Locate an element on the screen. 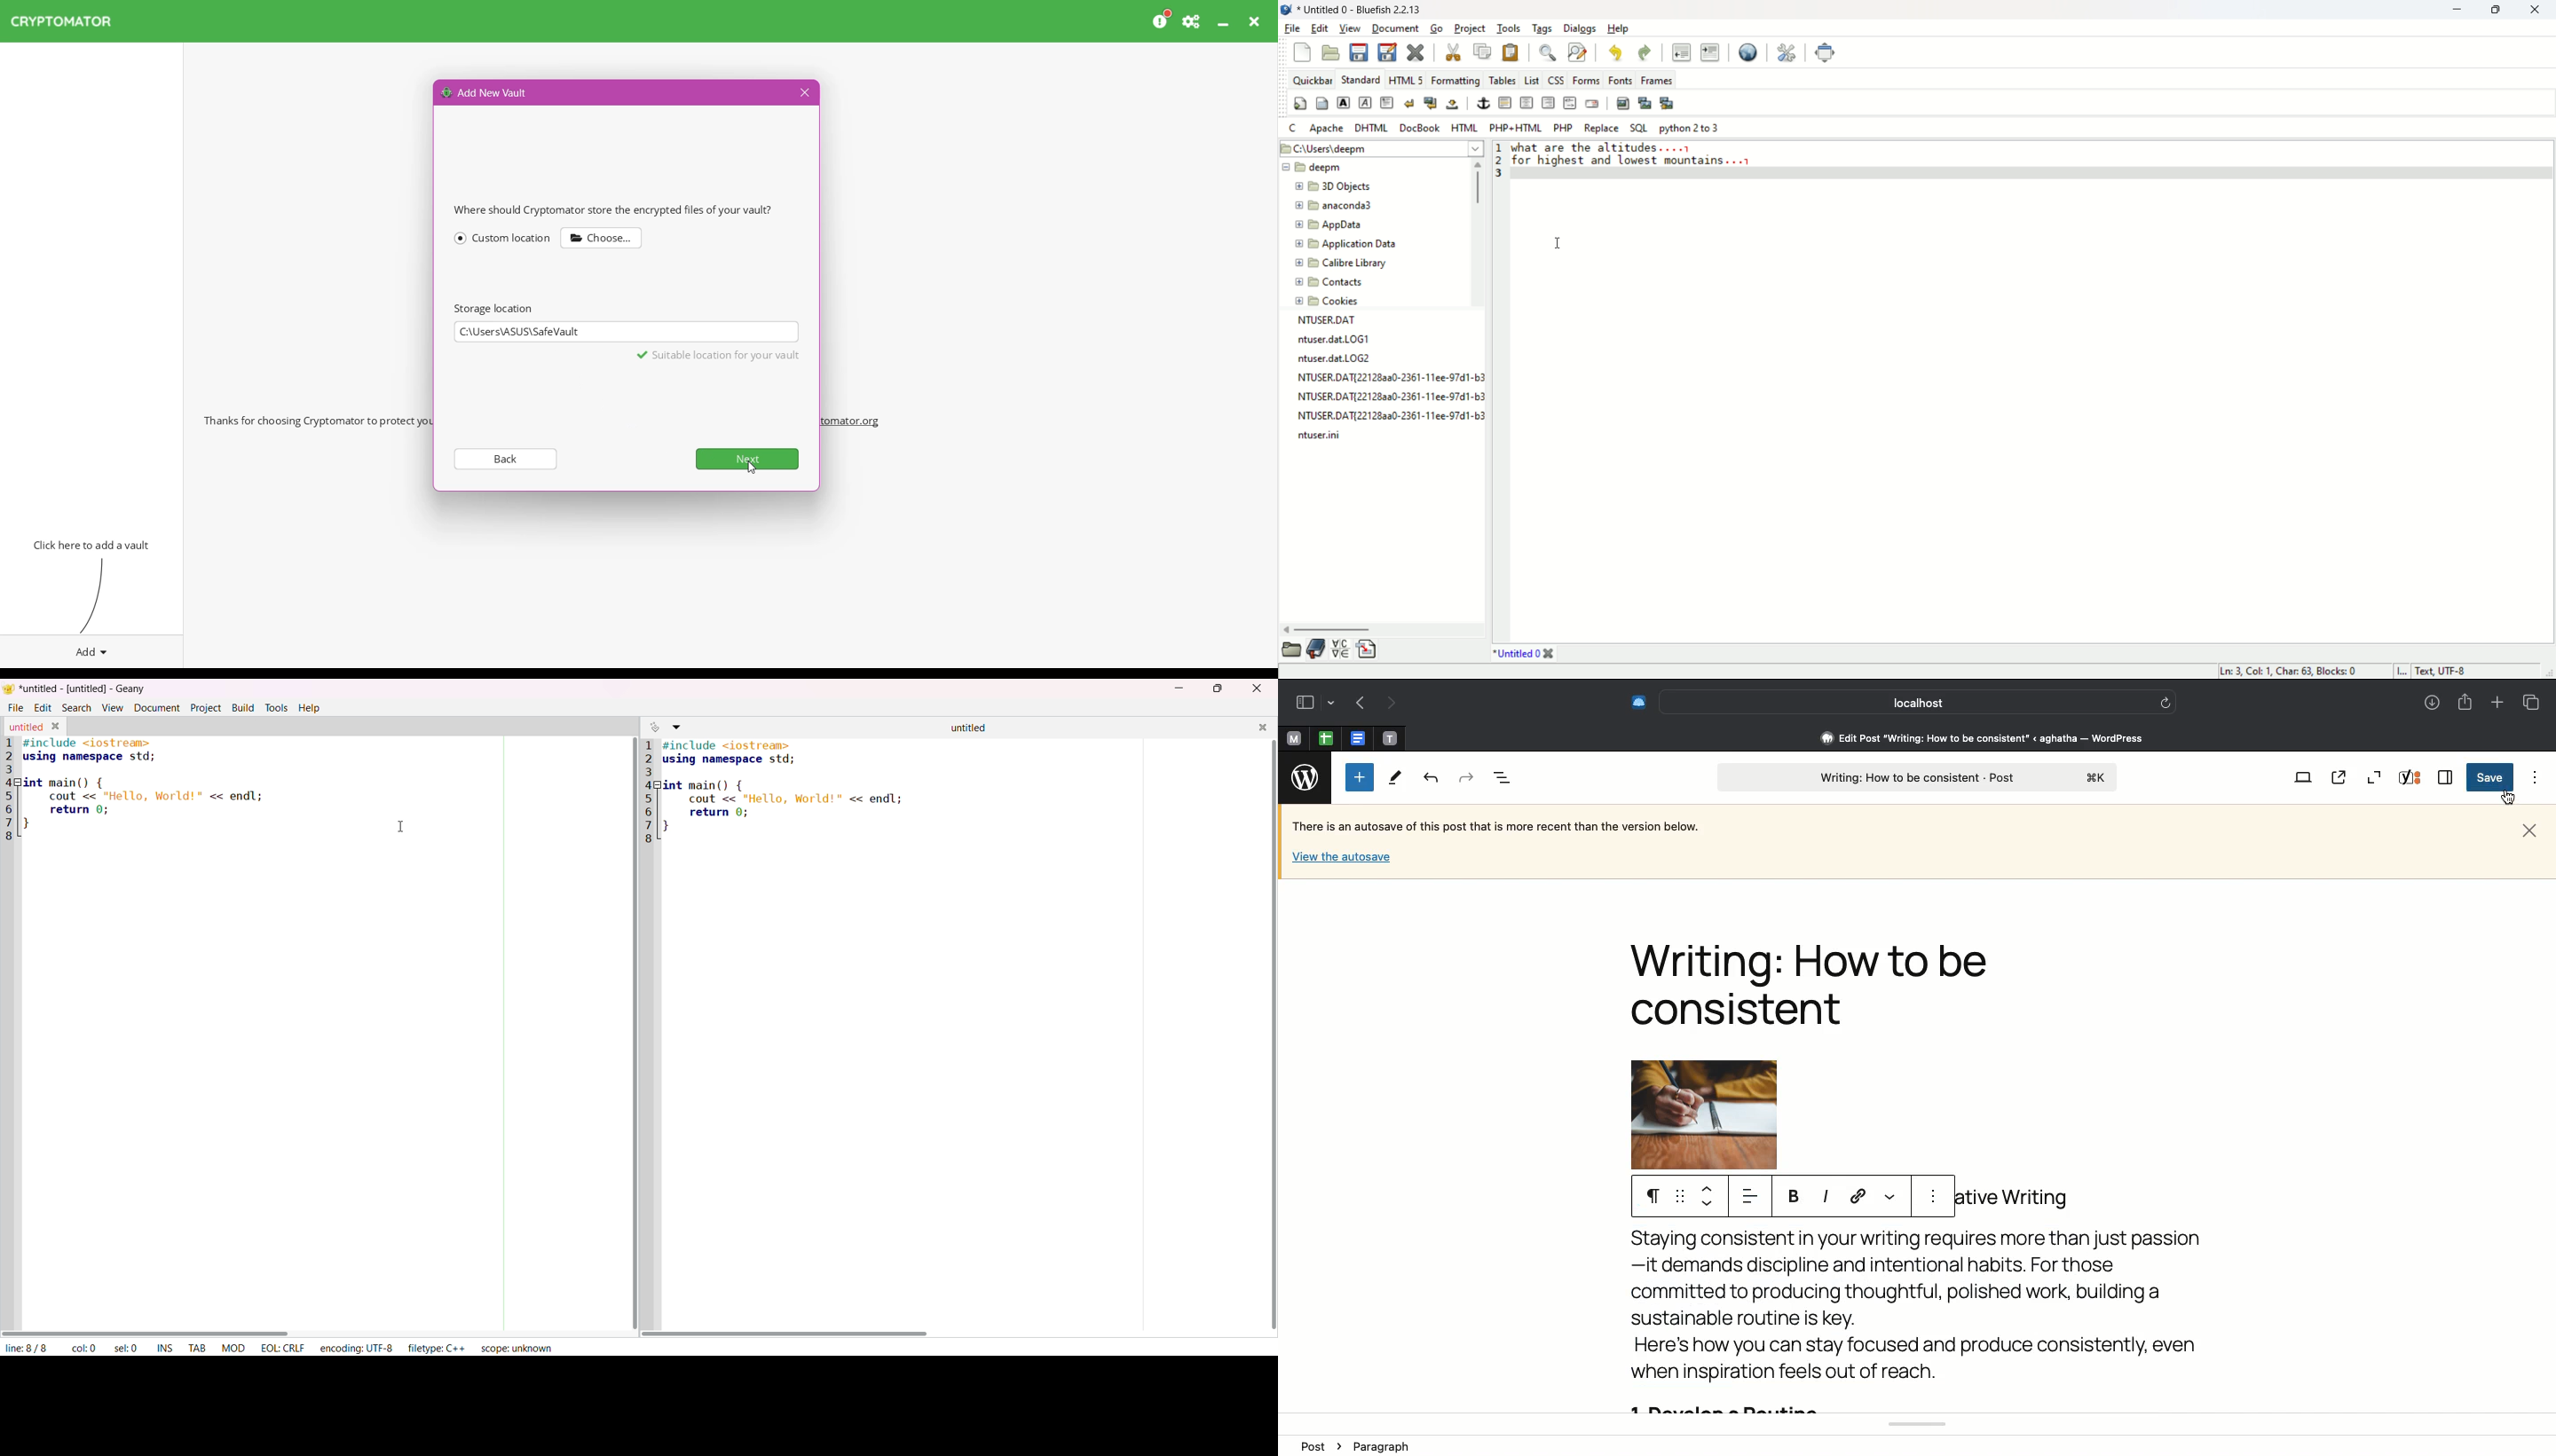 This screenshot has height=1456, width=2576. go is located at coordinates (1438, 29).